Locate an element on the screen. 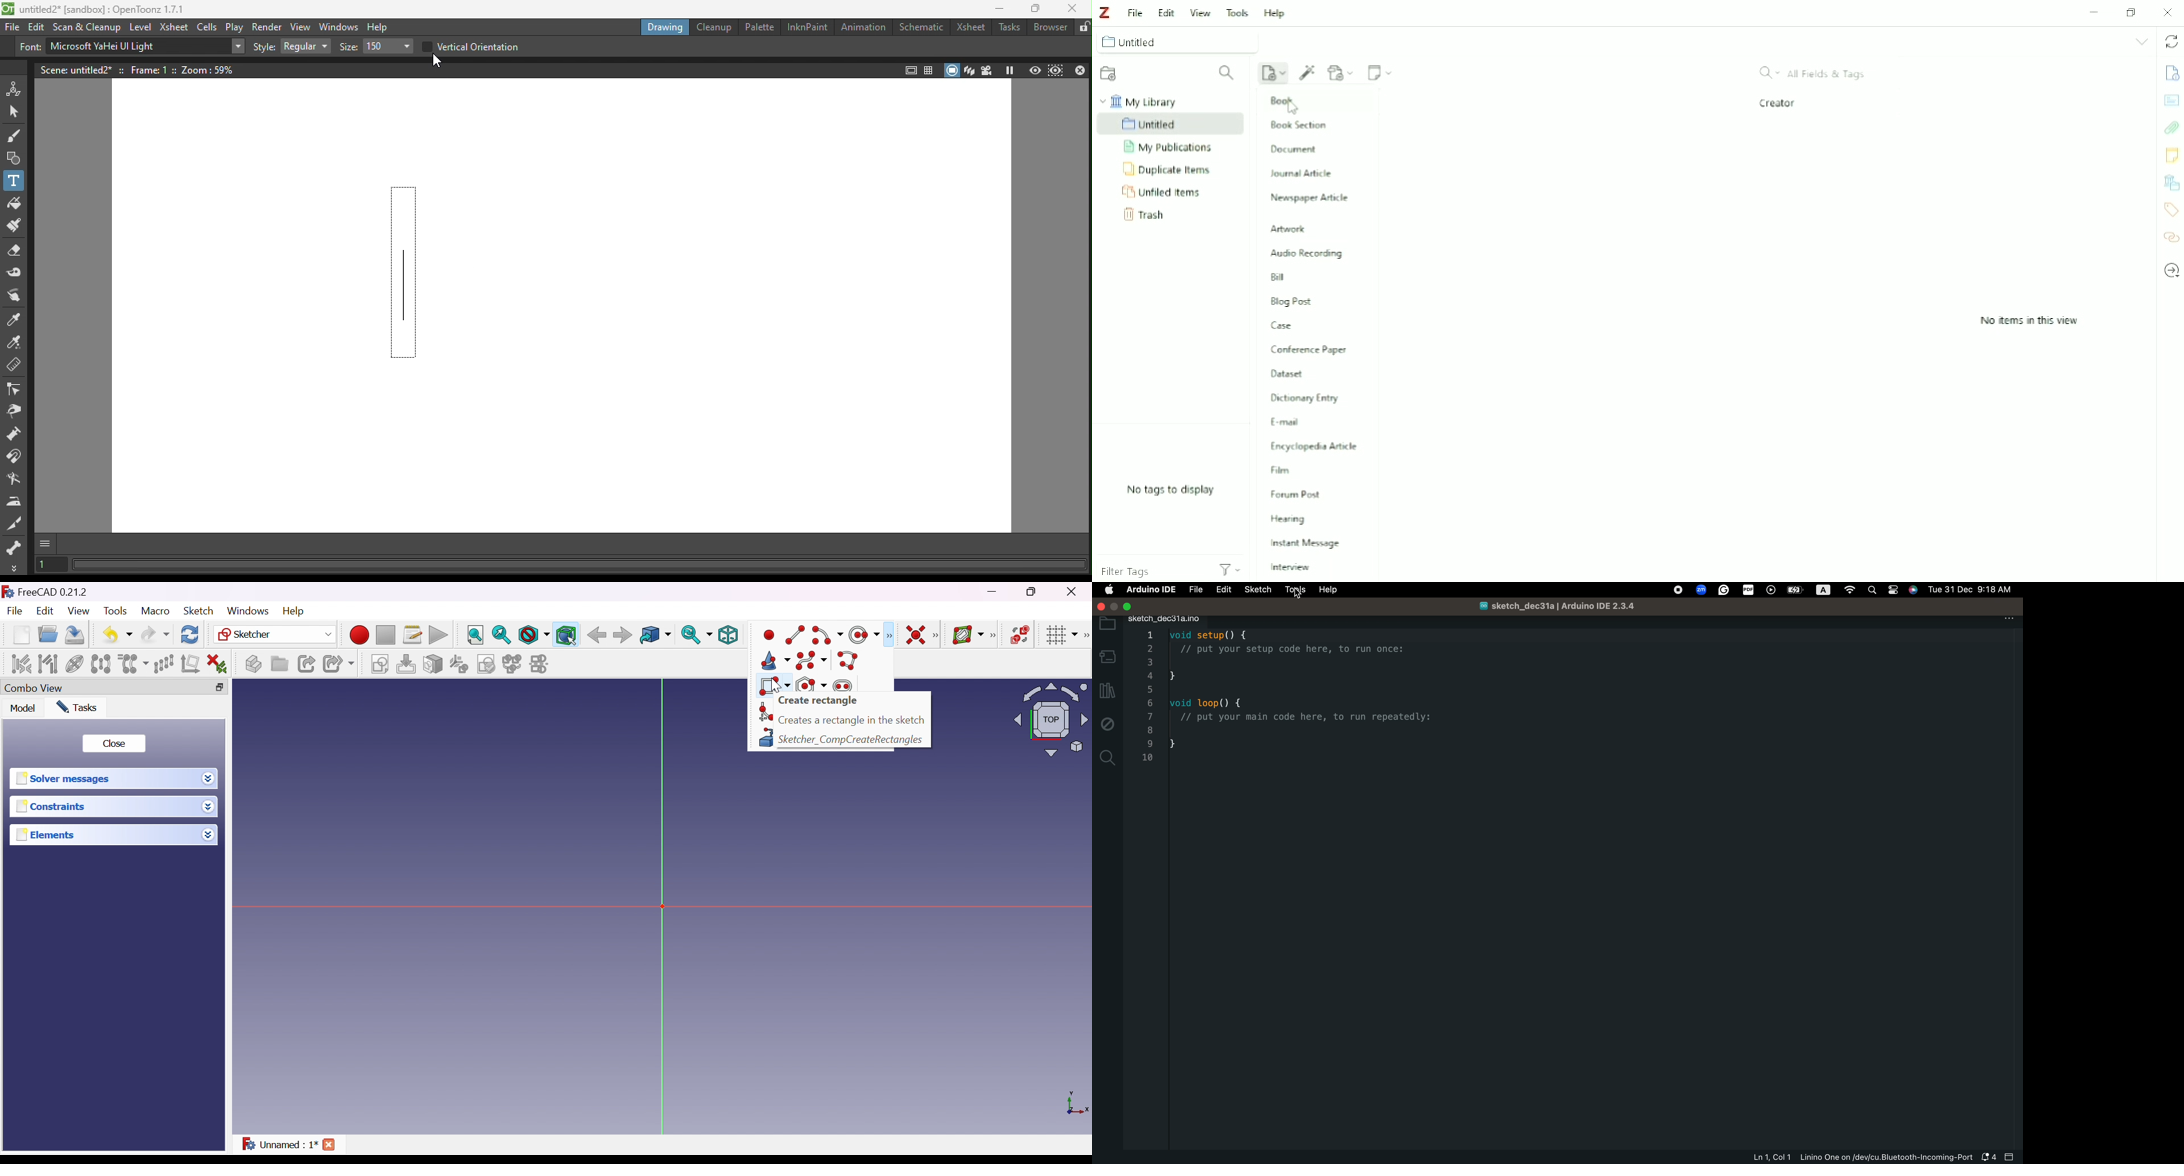 Image resolution: width=2184 pixels, height=1176 pixels. Conference Paper is located at coordinates (1312, 349).